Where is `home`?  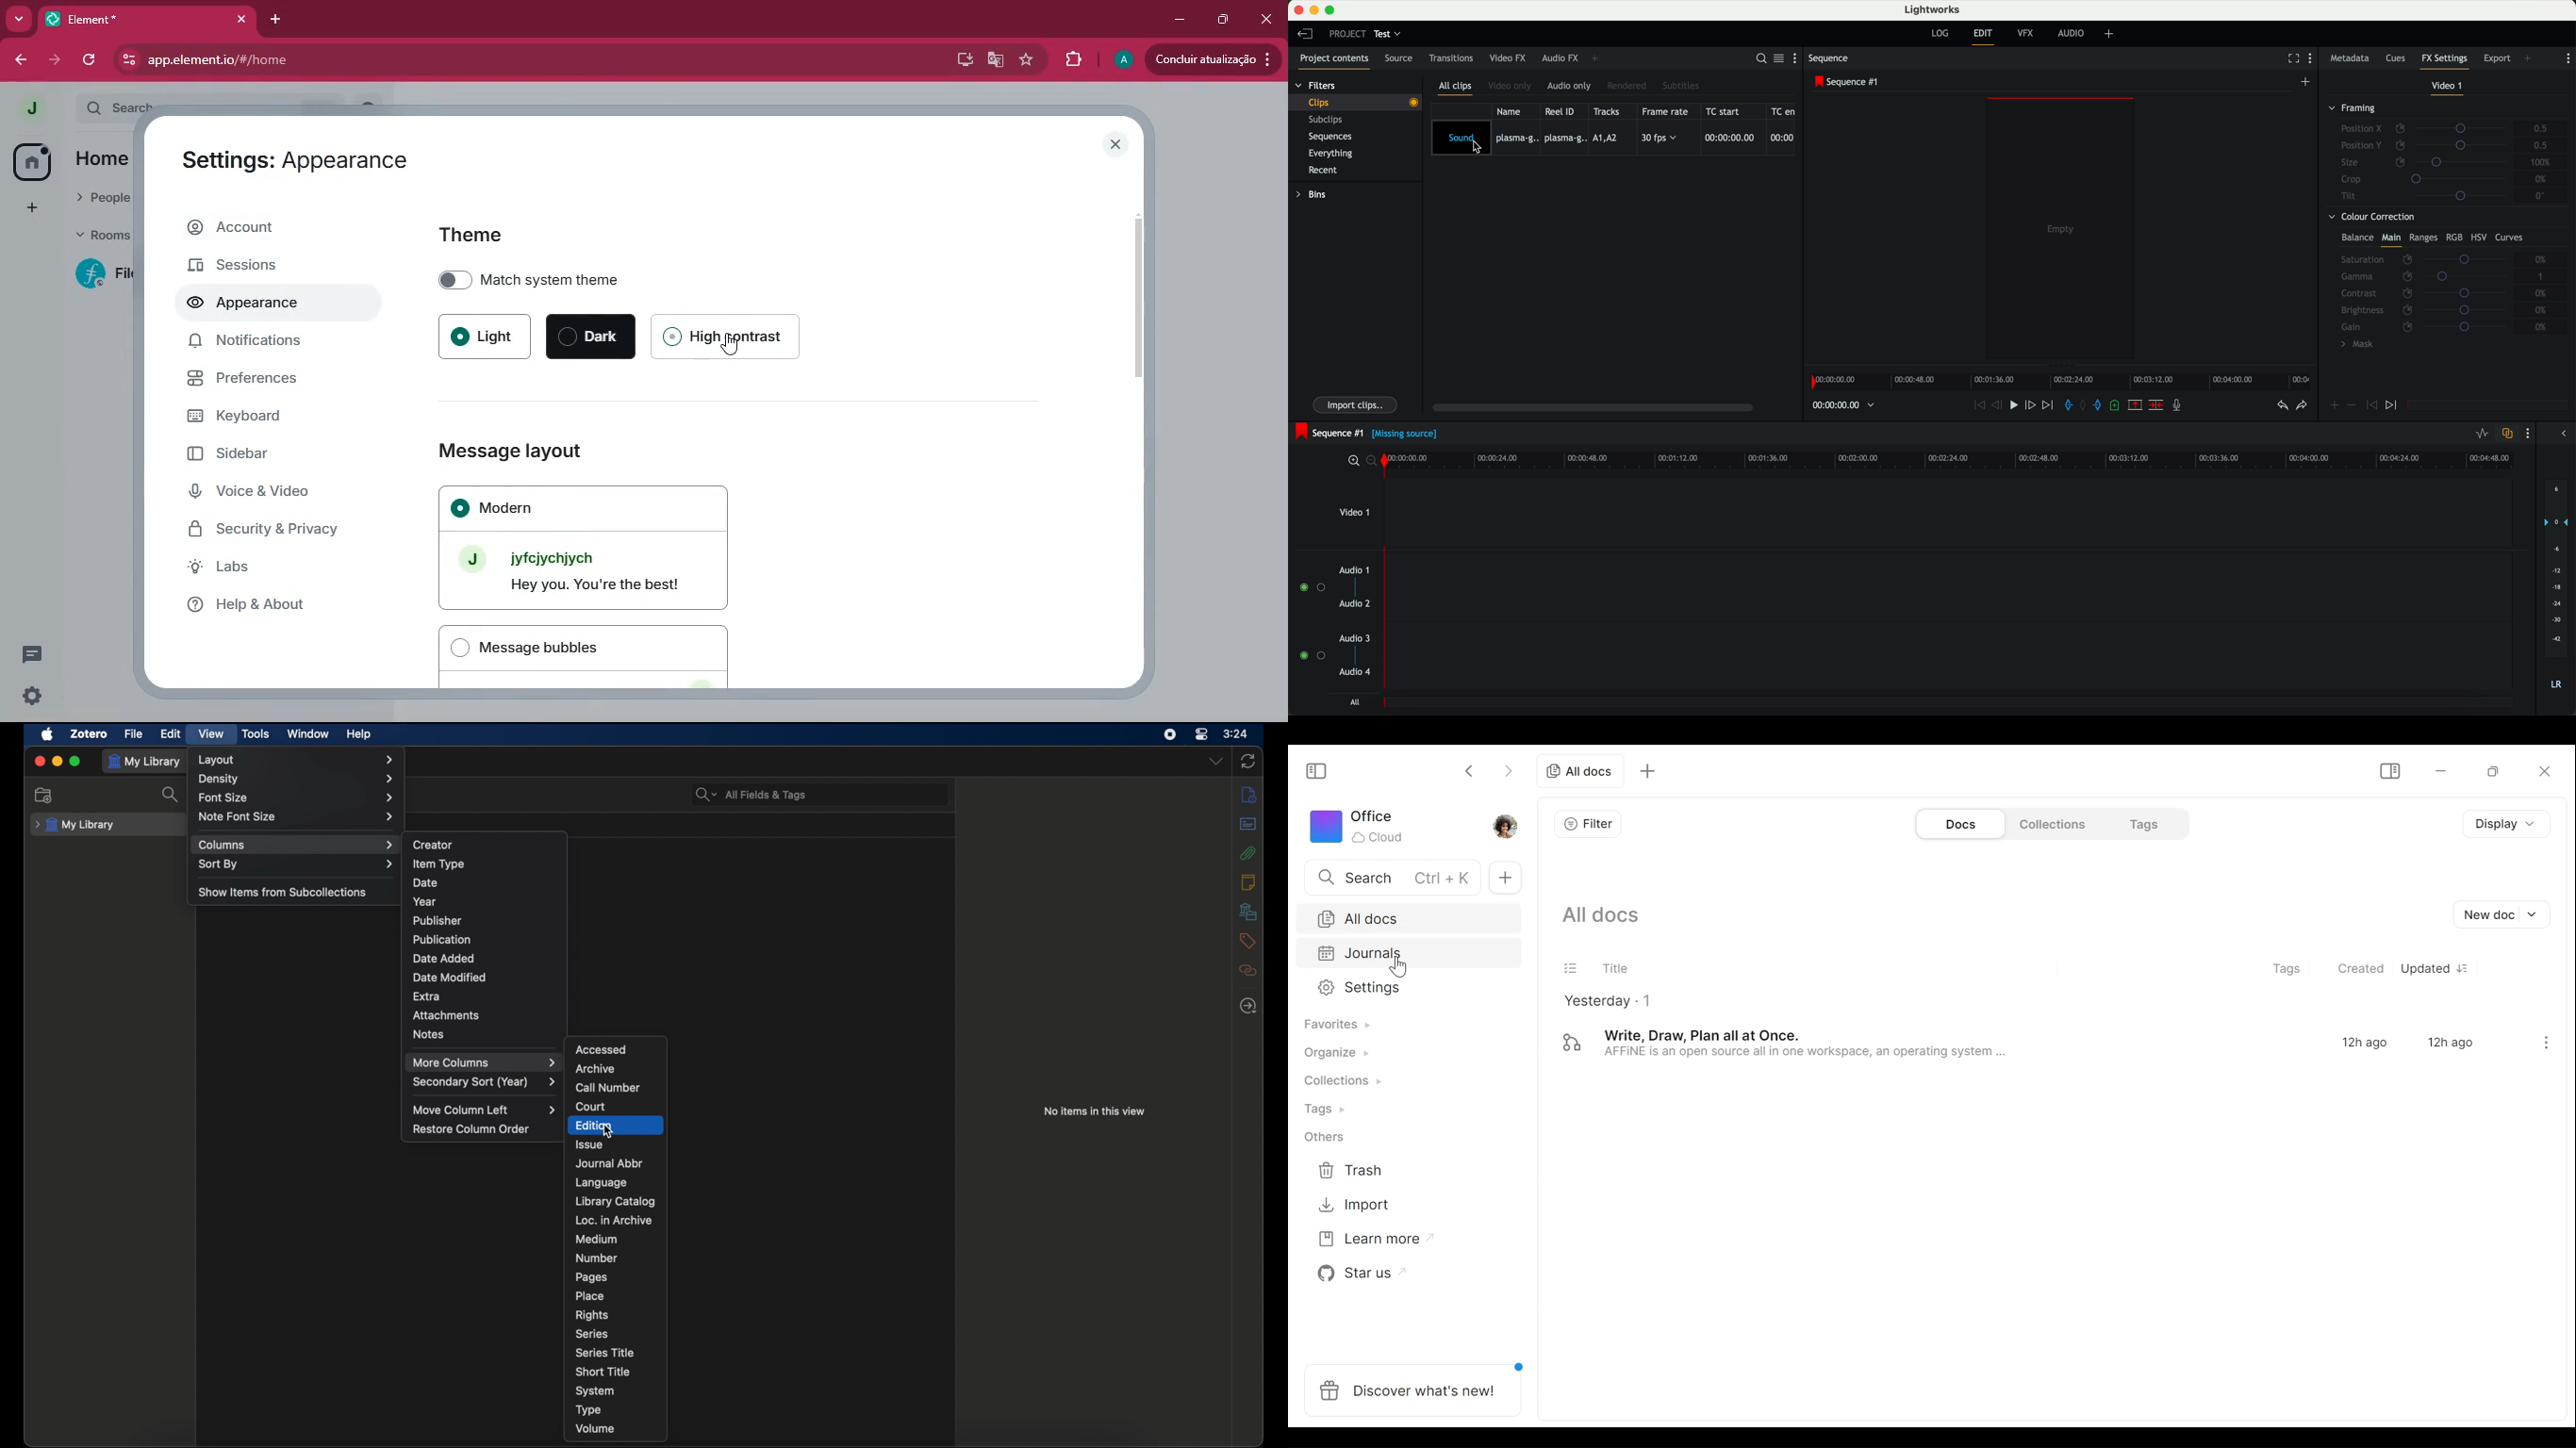 home is located at coordinates (29, 161).